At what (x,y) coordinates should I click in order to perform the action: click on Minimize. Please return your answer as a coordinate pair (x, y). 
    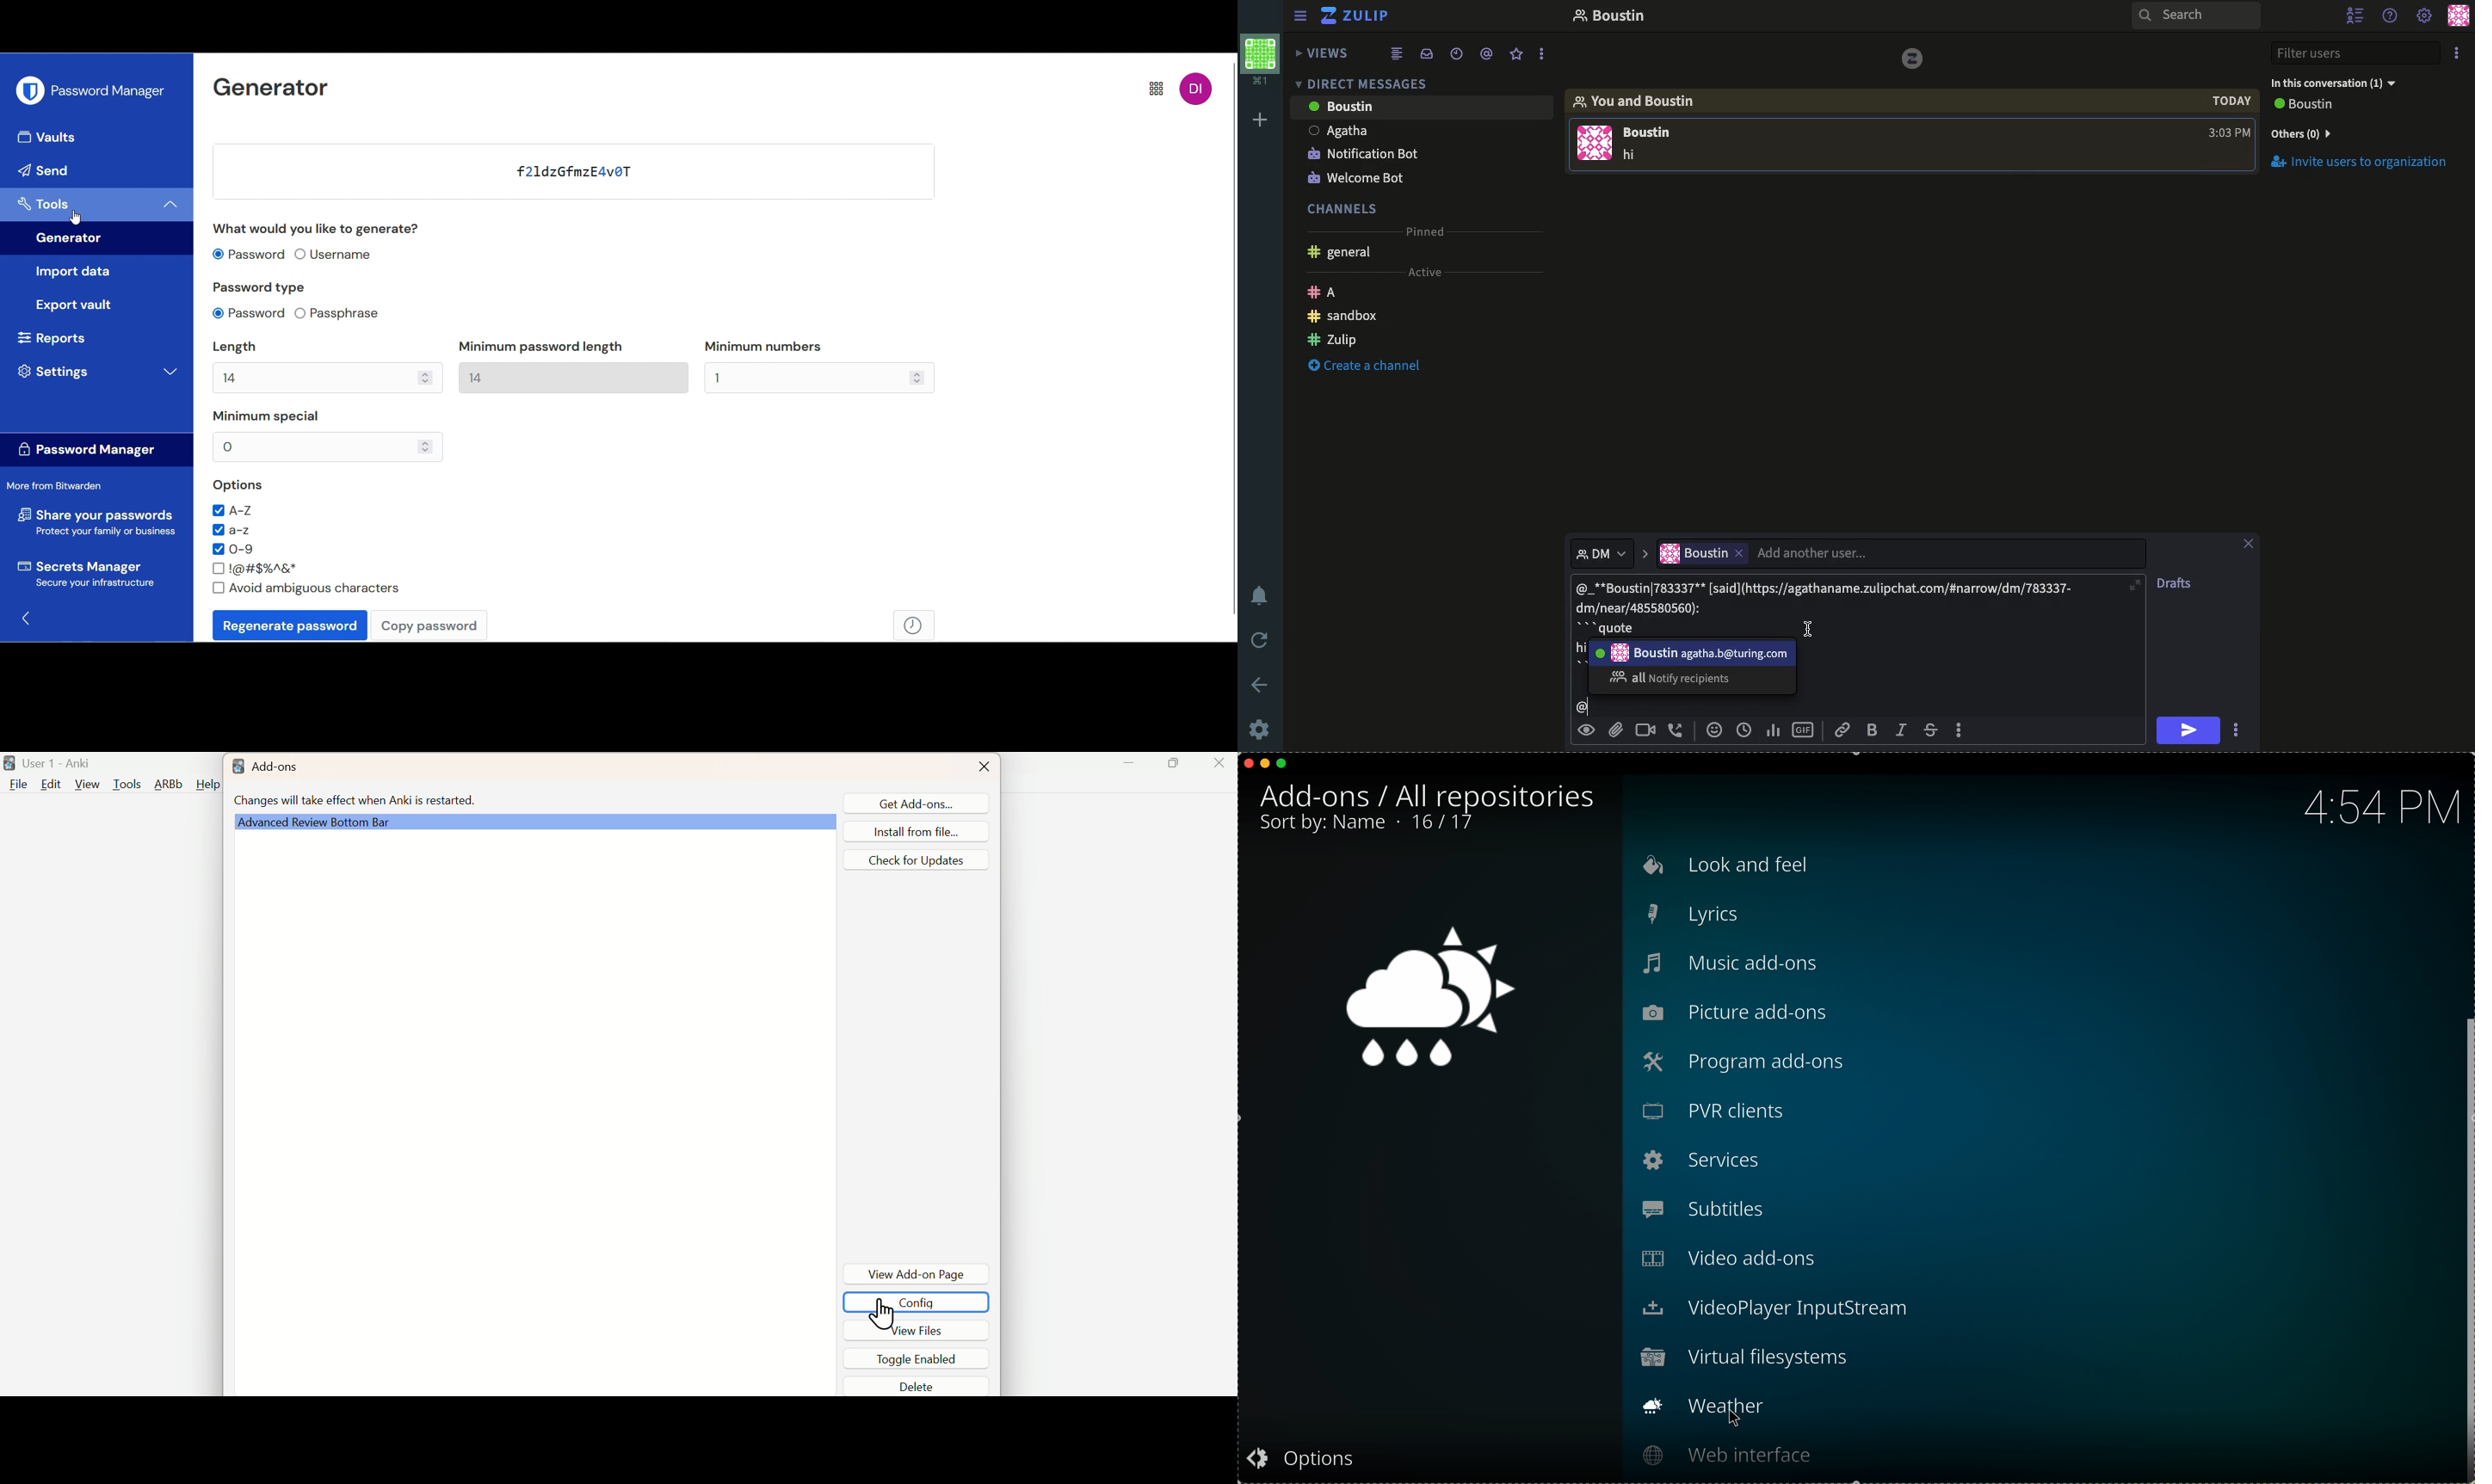
    Looking at the image, I should click on (1128, 764).